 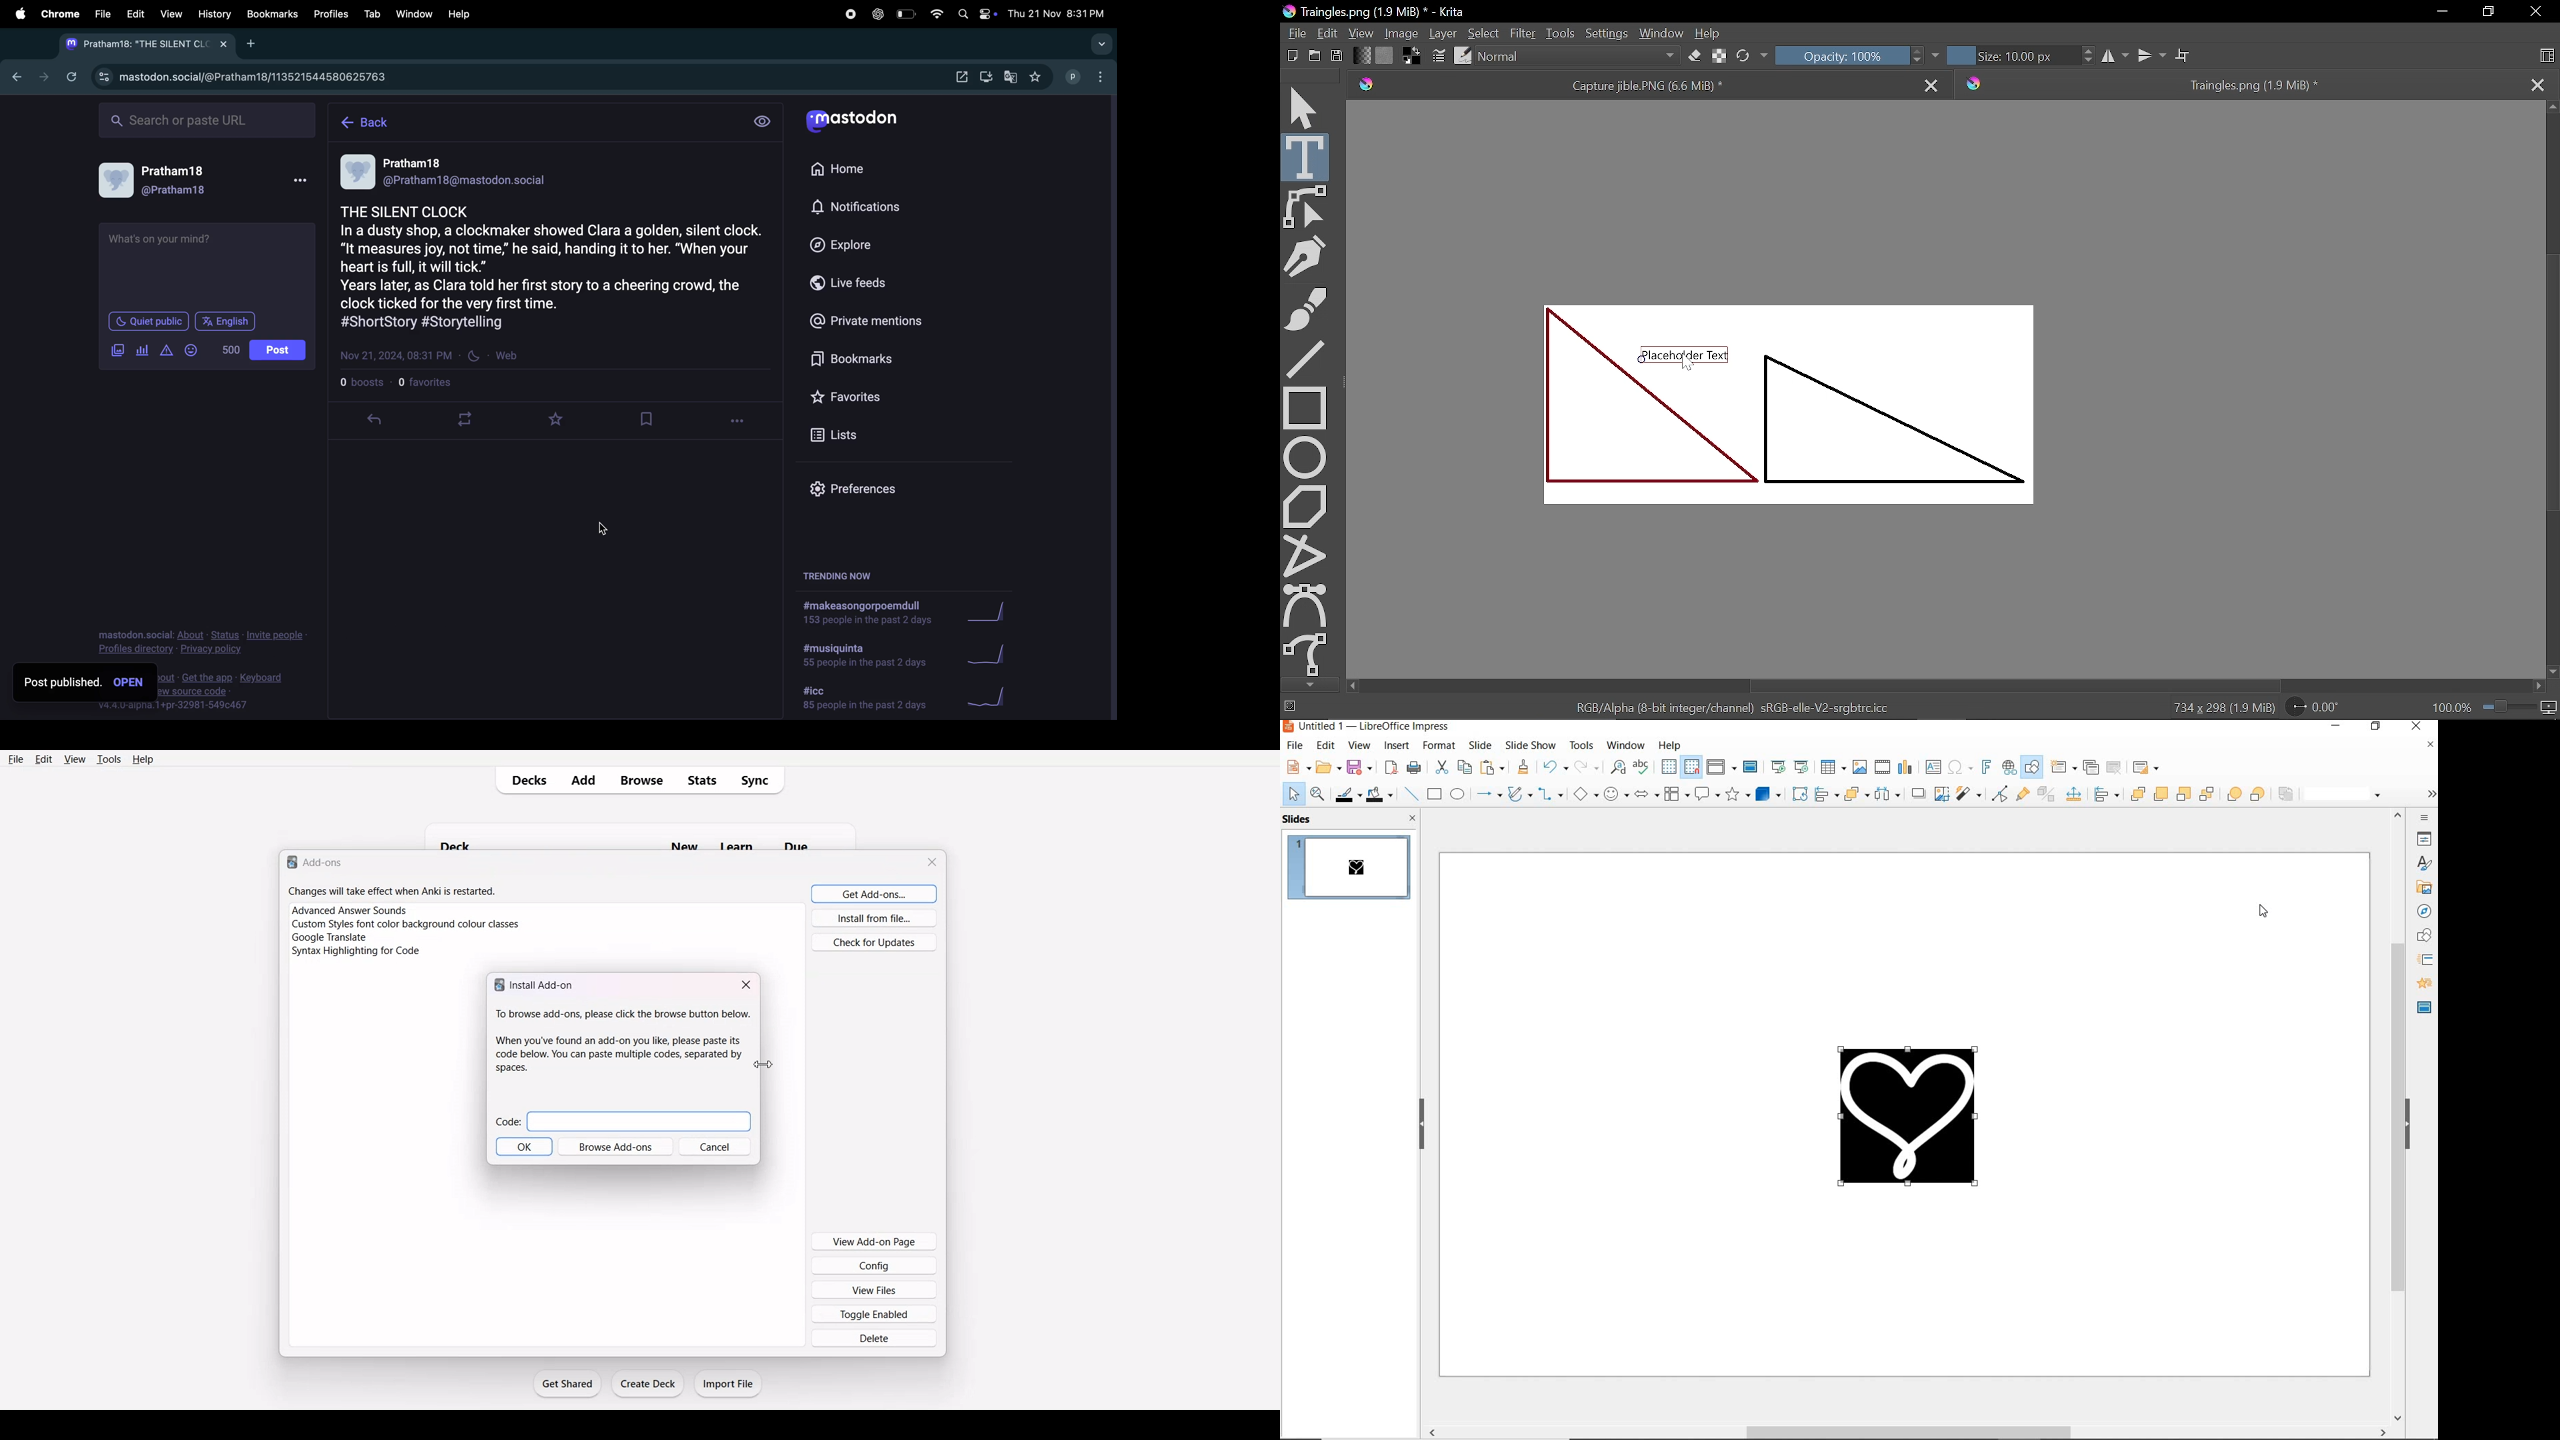 I want to click on Sync, so click(x=761, y=780).